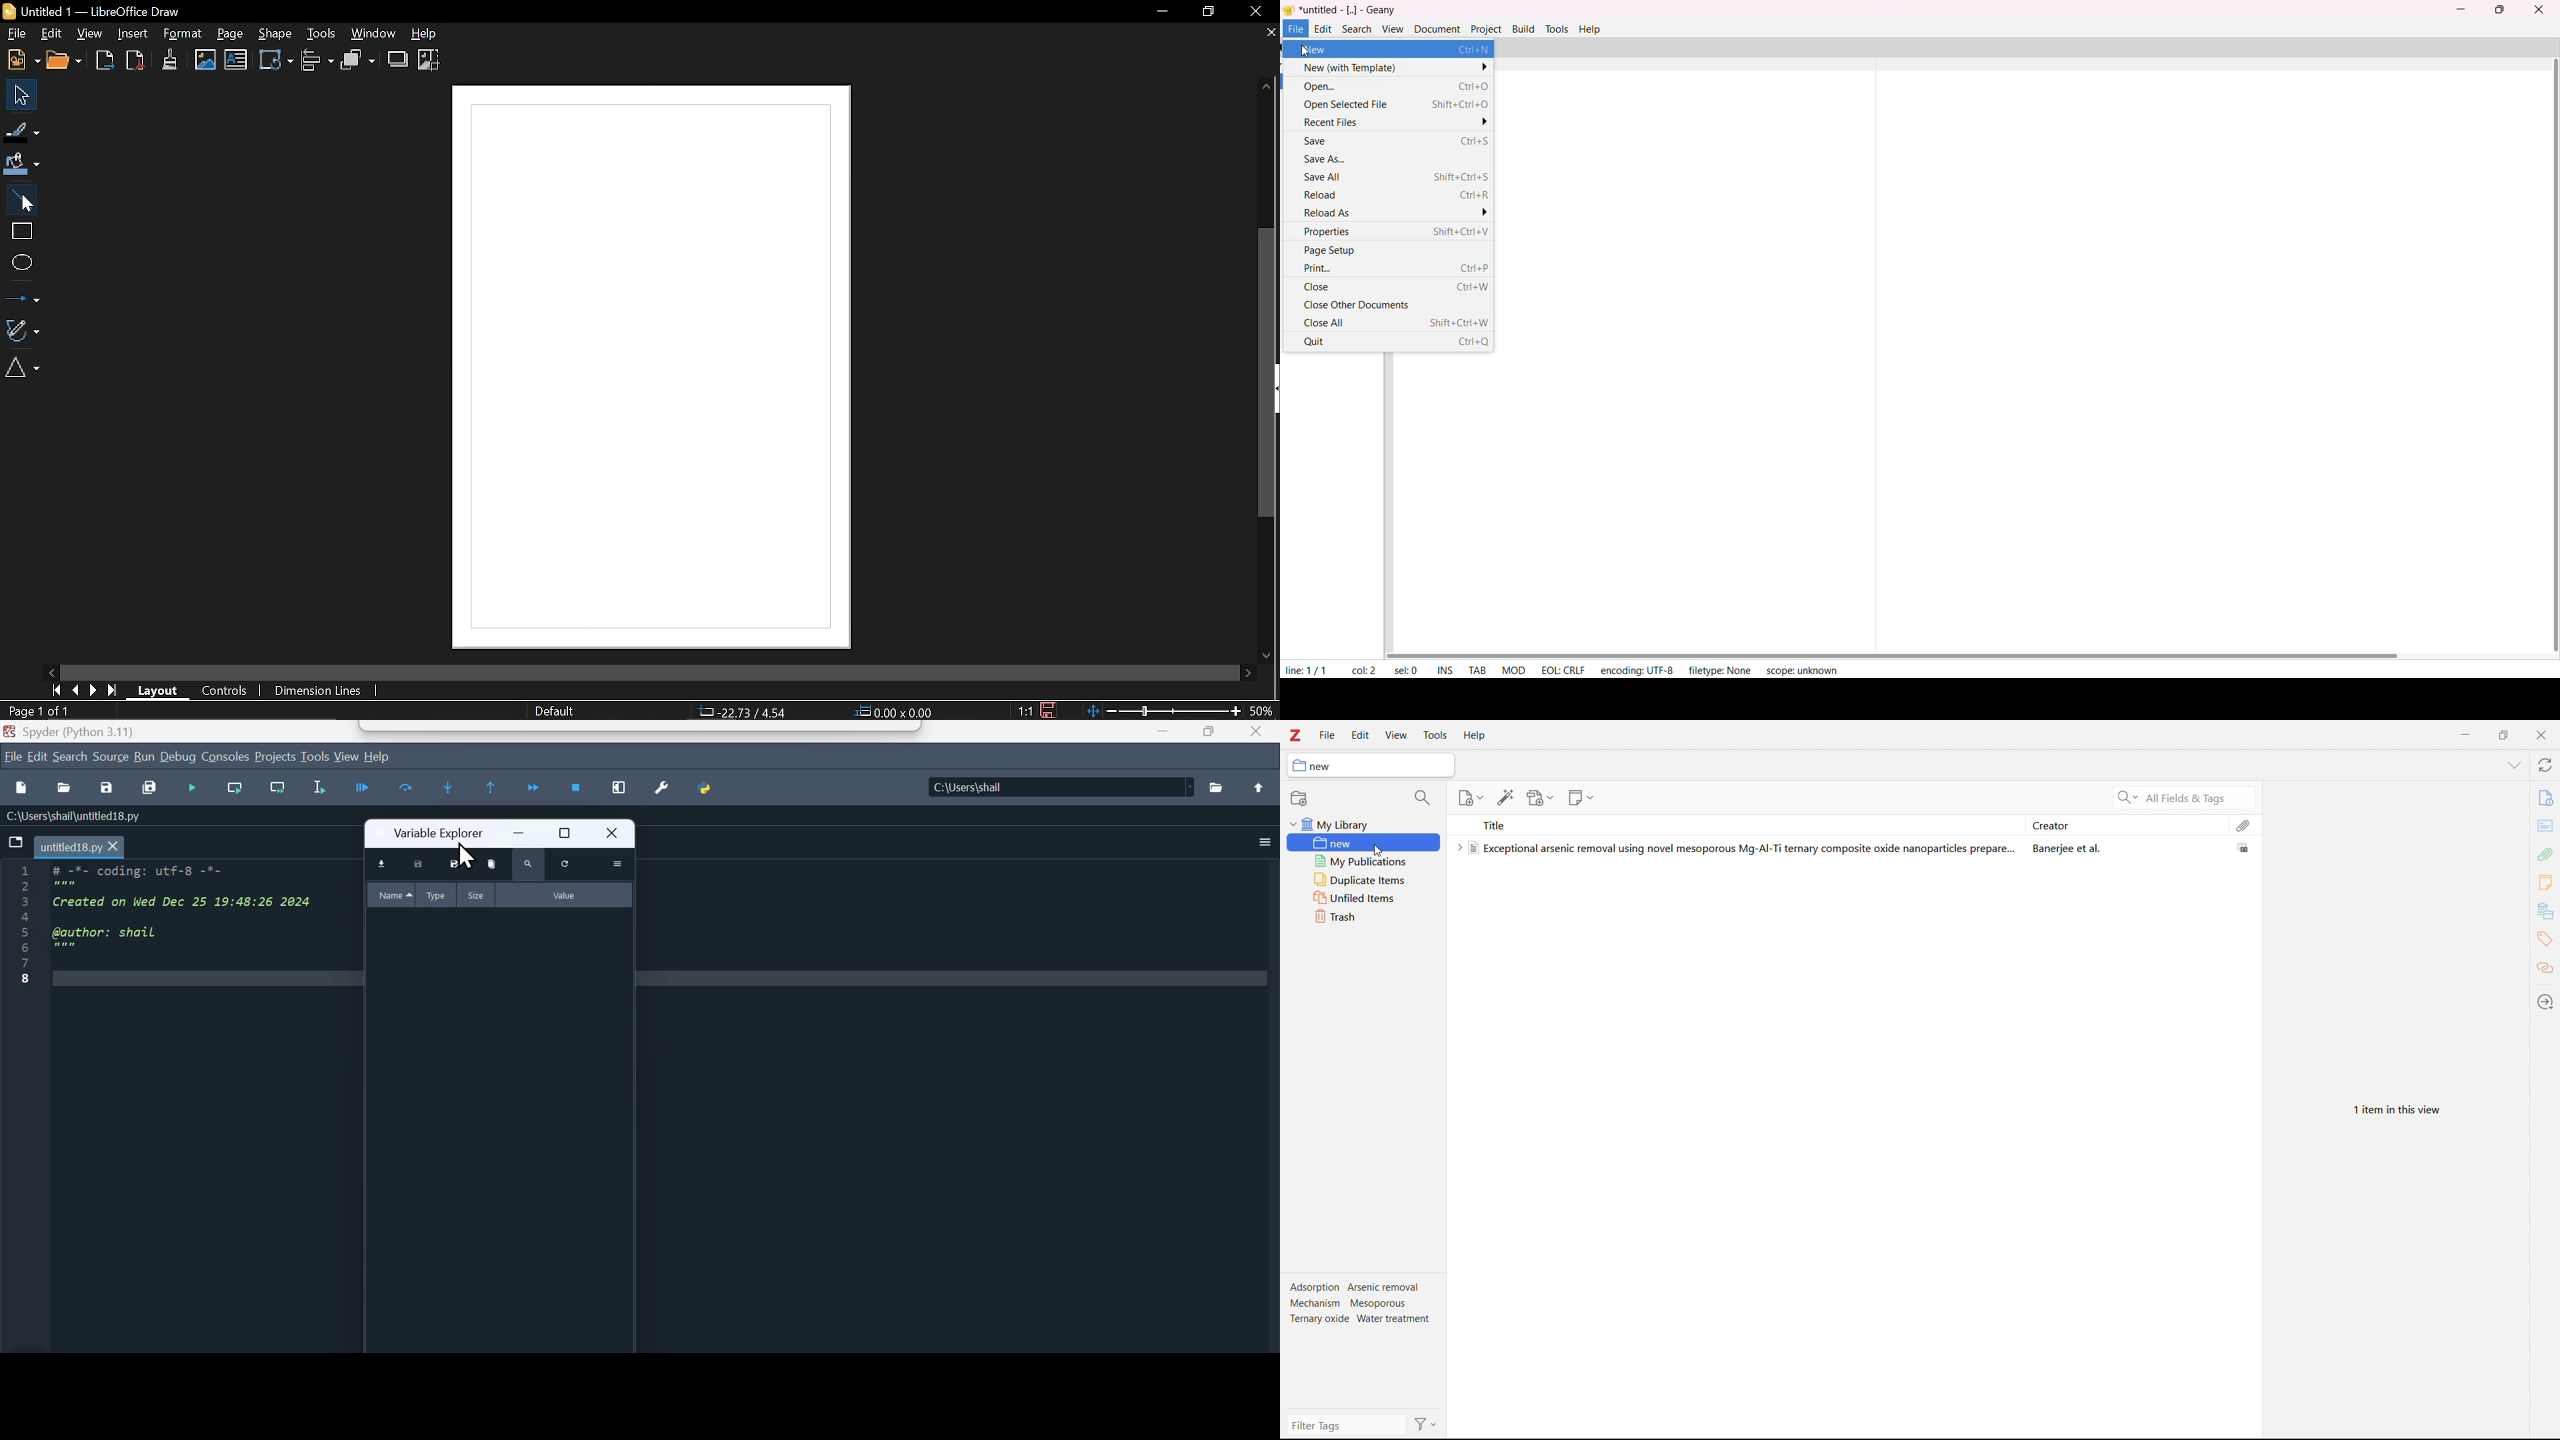  I want to click on attachments, so click(2244, 825).